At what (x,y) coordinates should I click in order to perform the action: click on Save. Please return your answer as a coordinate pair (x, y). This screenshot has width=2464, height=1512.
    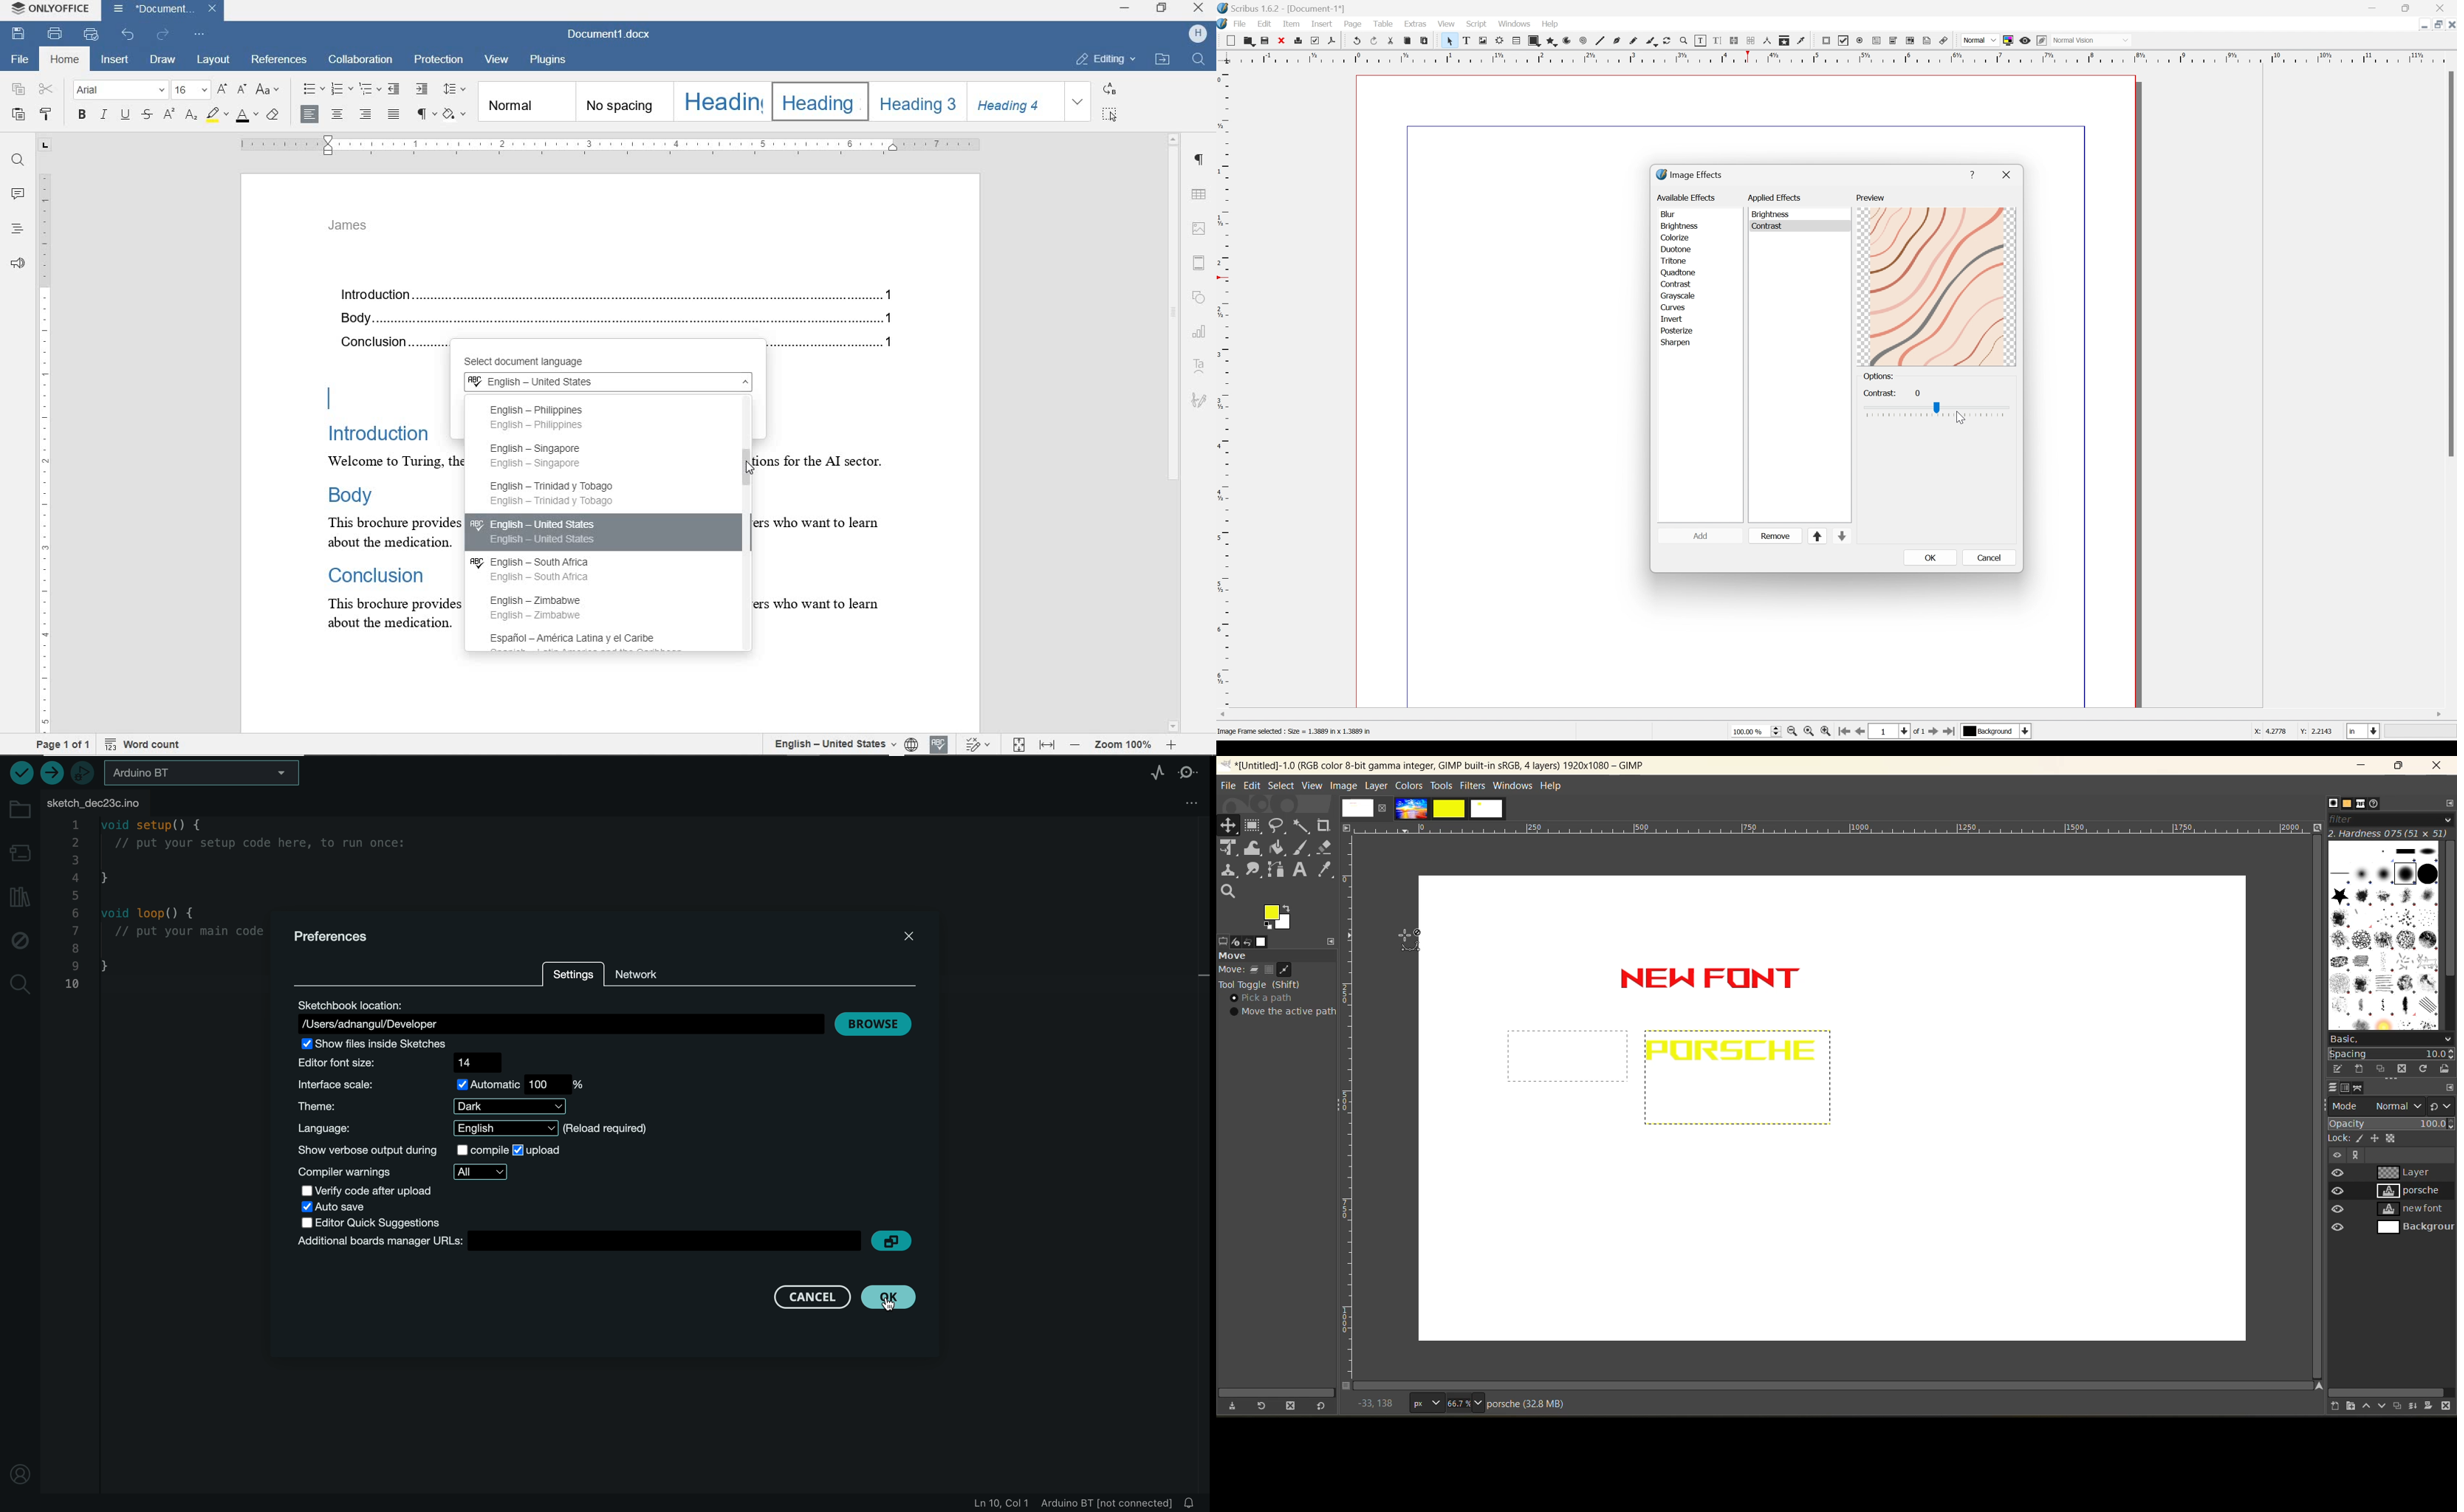
    Looking at the image, I should click on (1266, 40).